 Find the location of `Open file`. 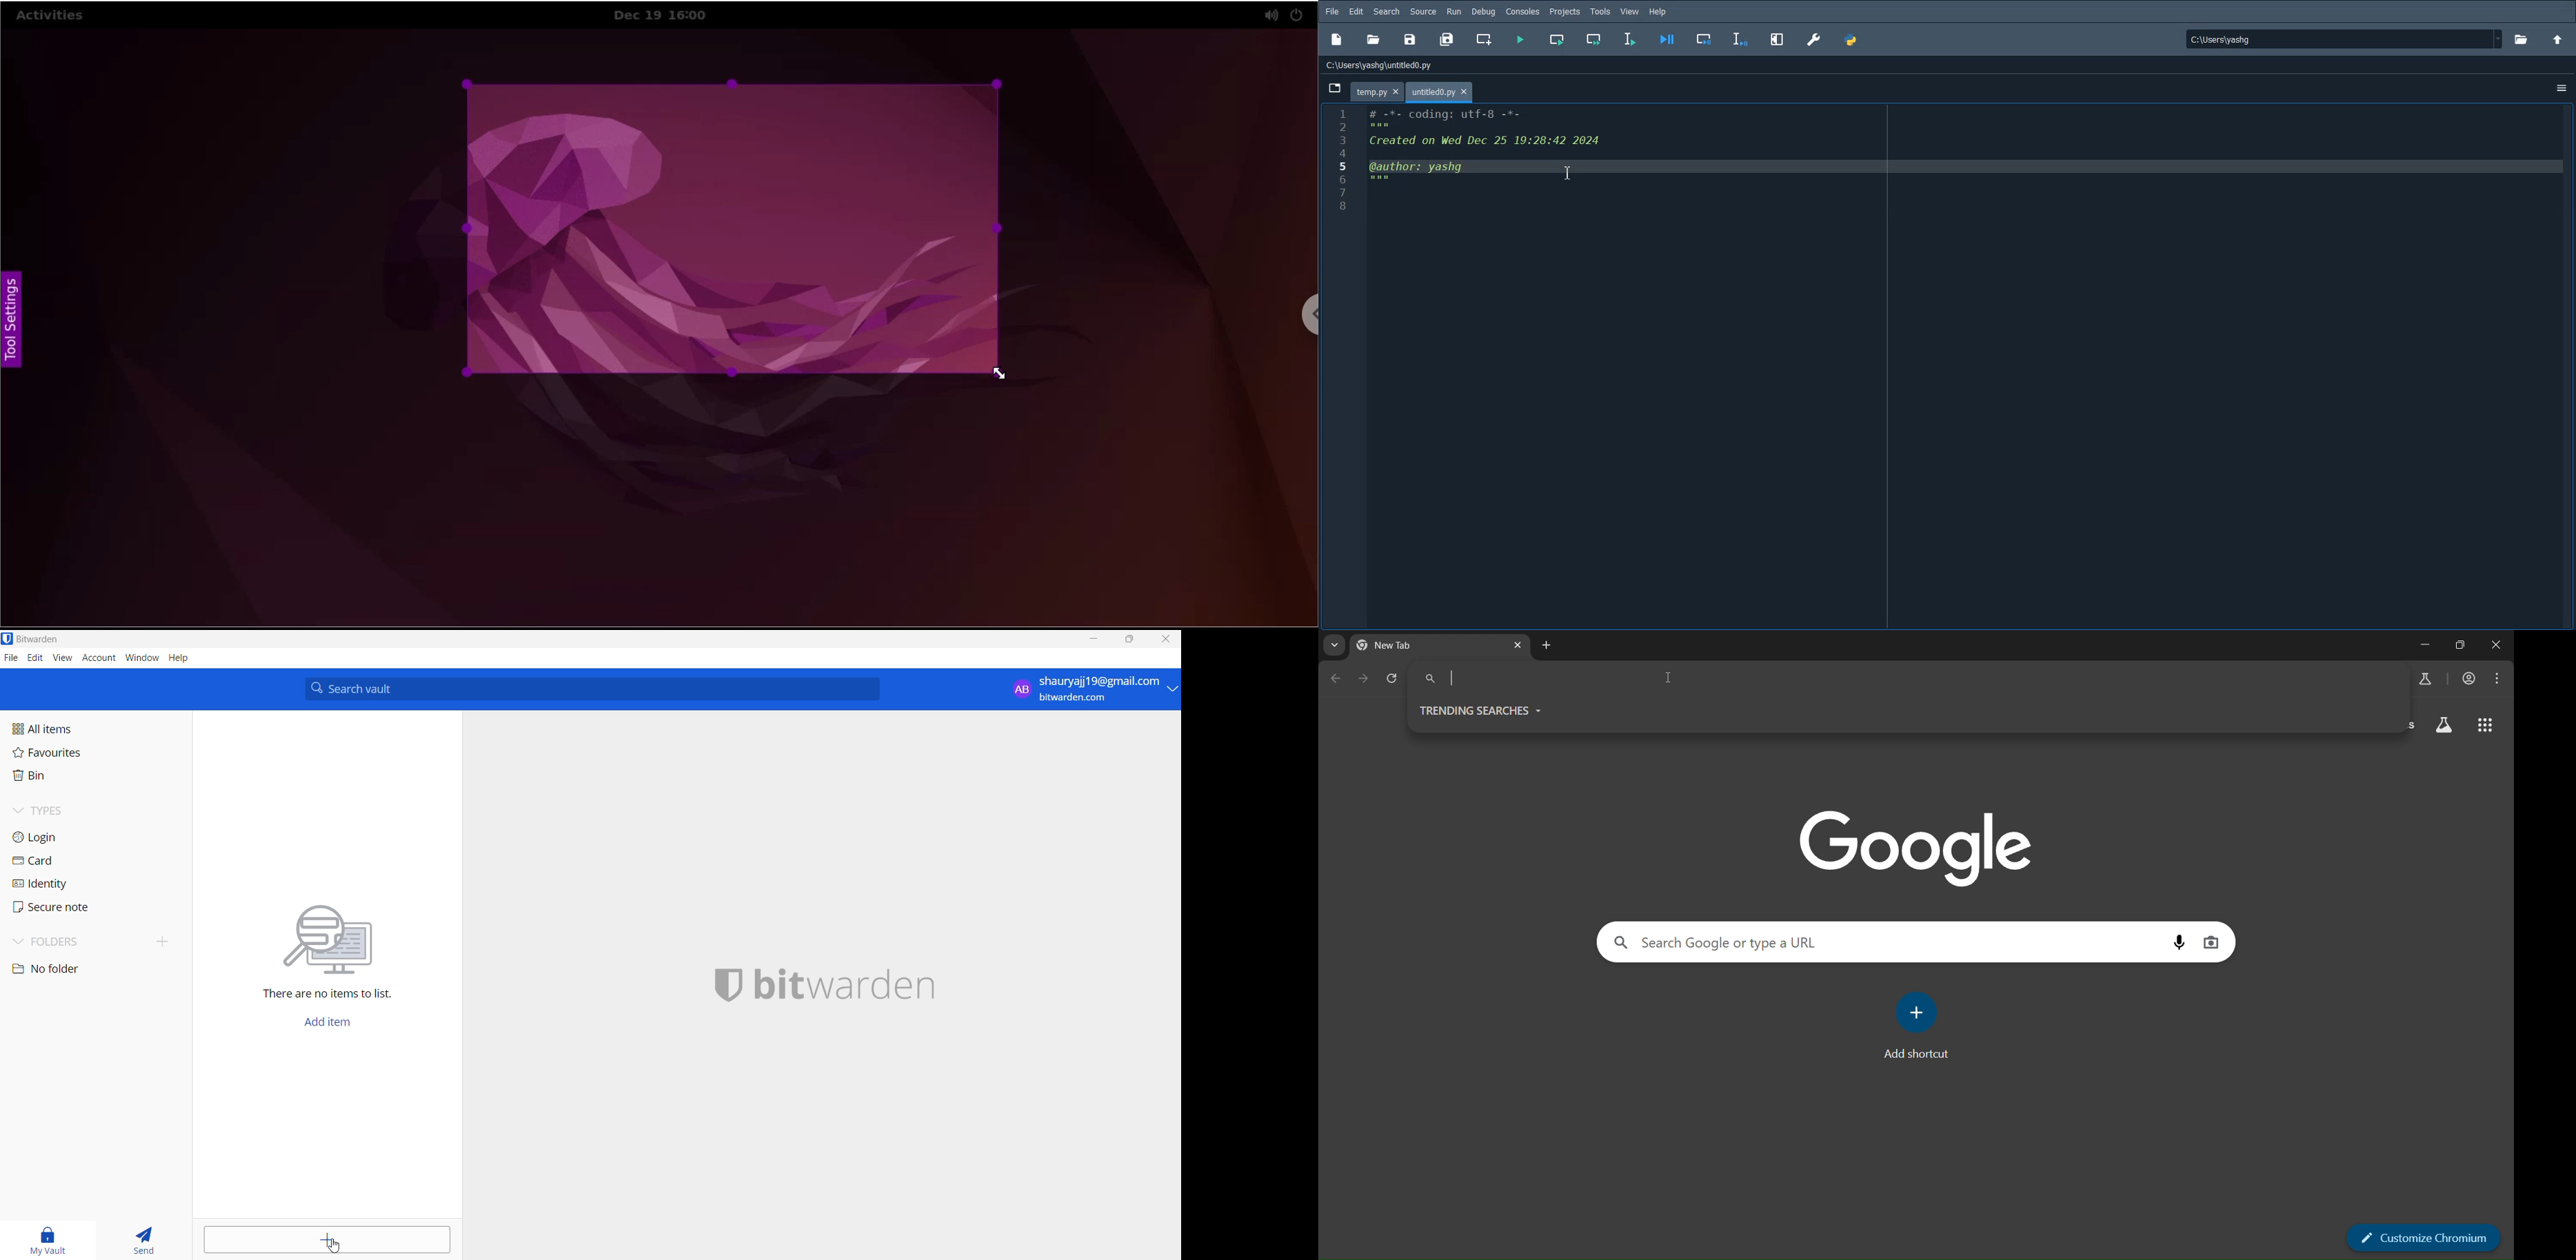

Open file is located at coordinates (1373, 39).